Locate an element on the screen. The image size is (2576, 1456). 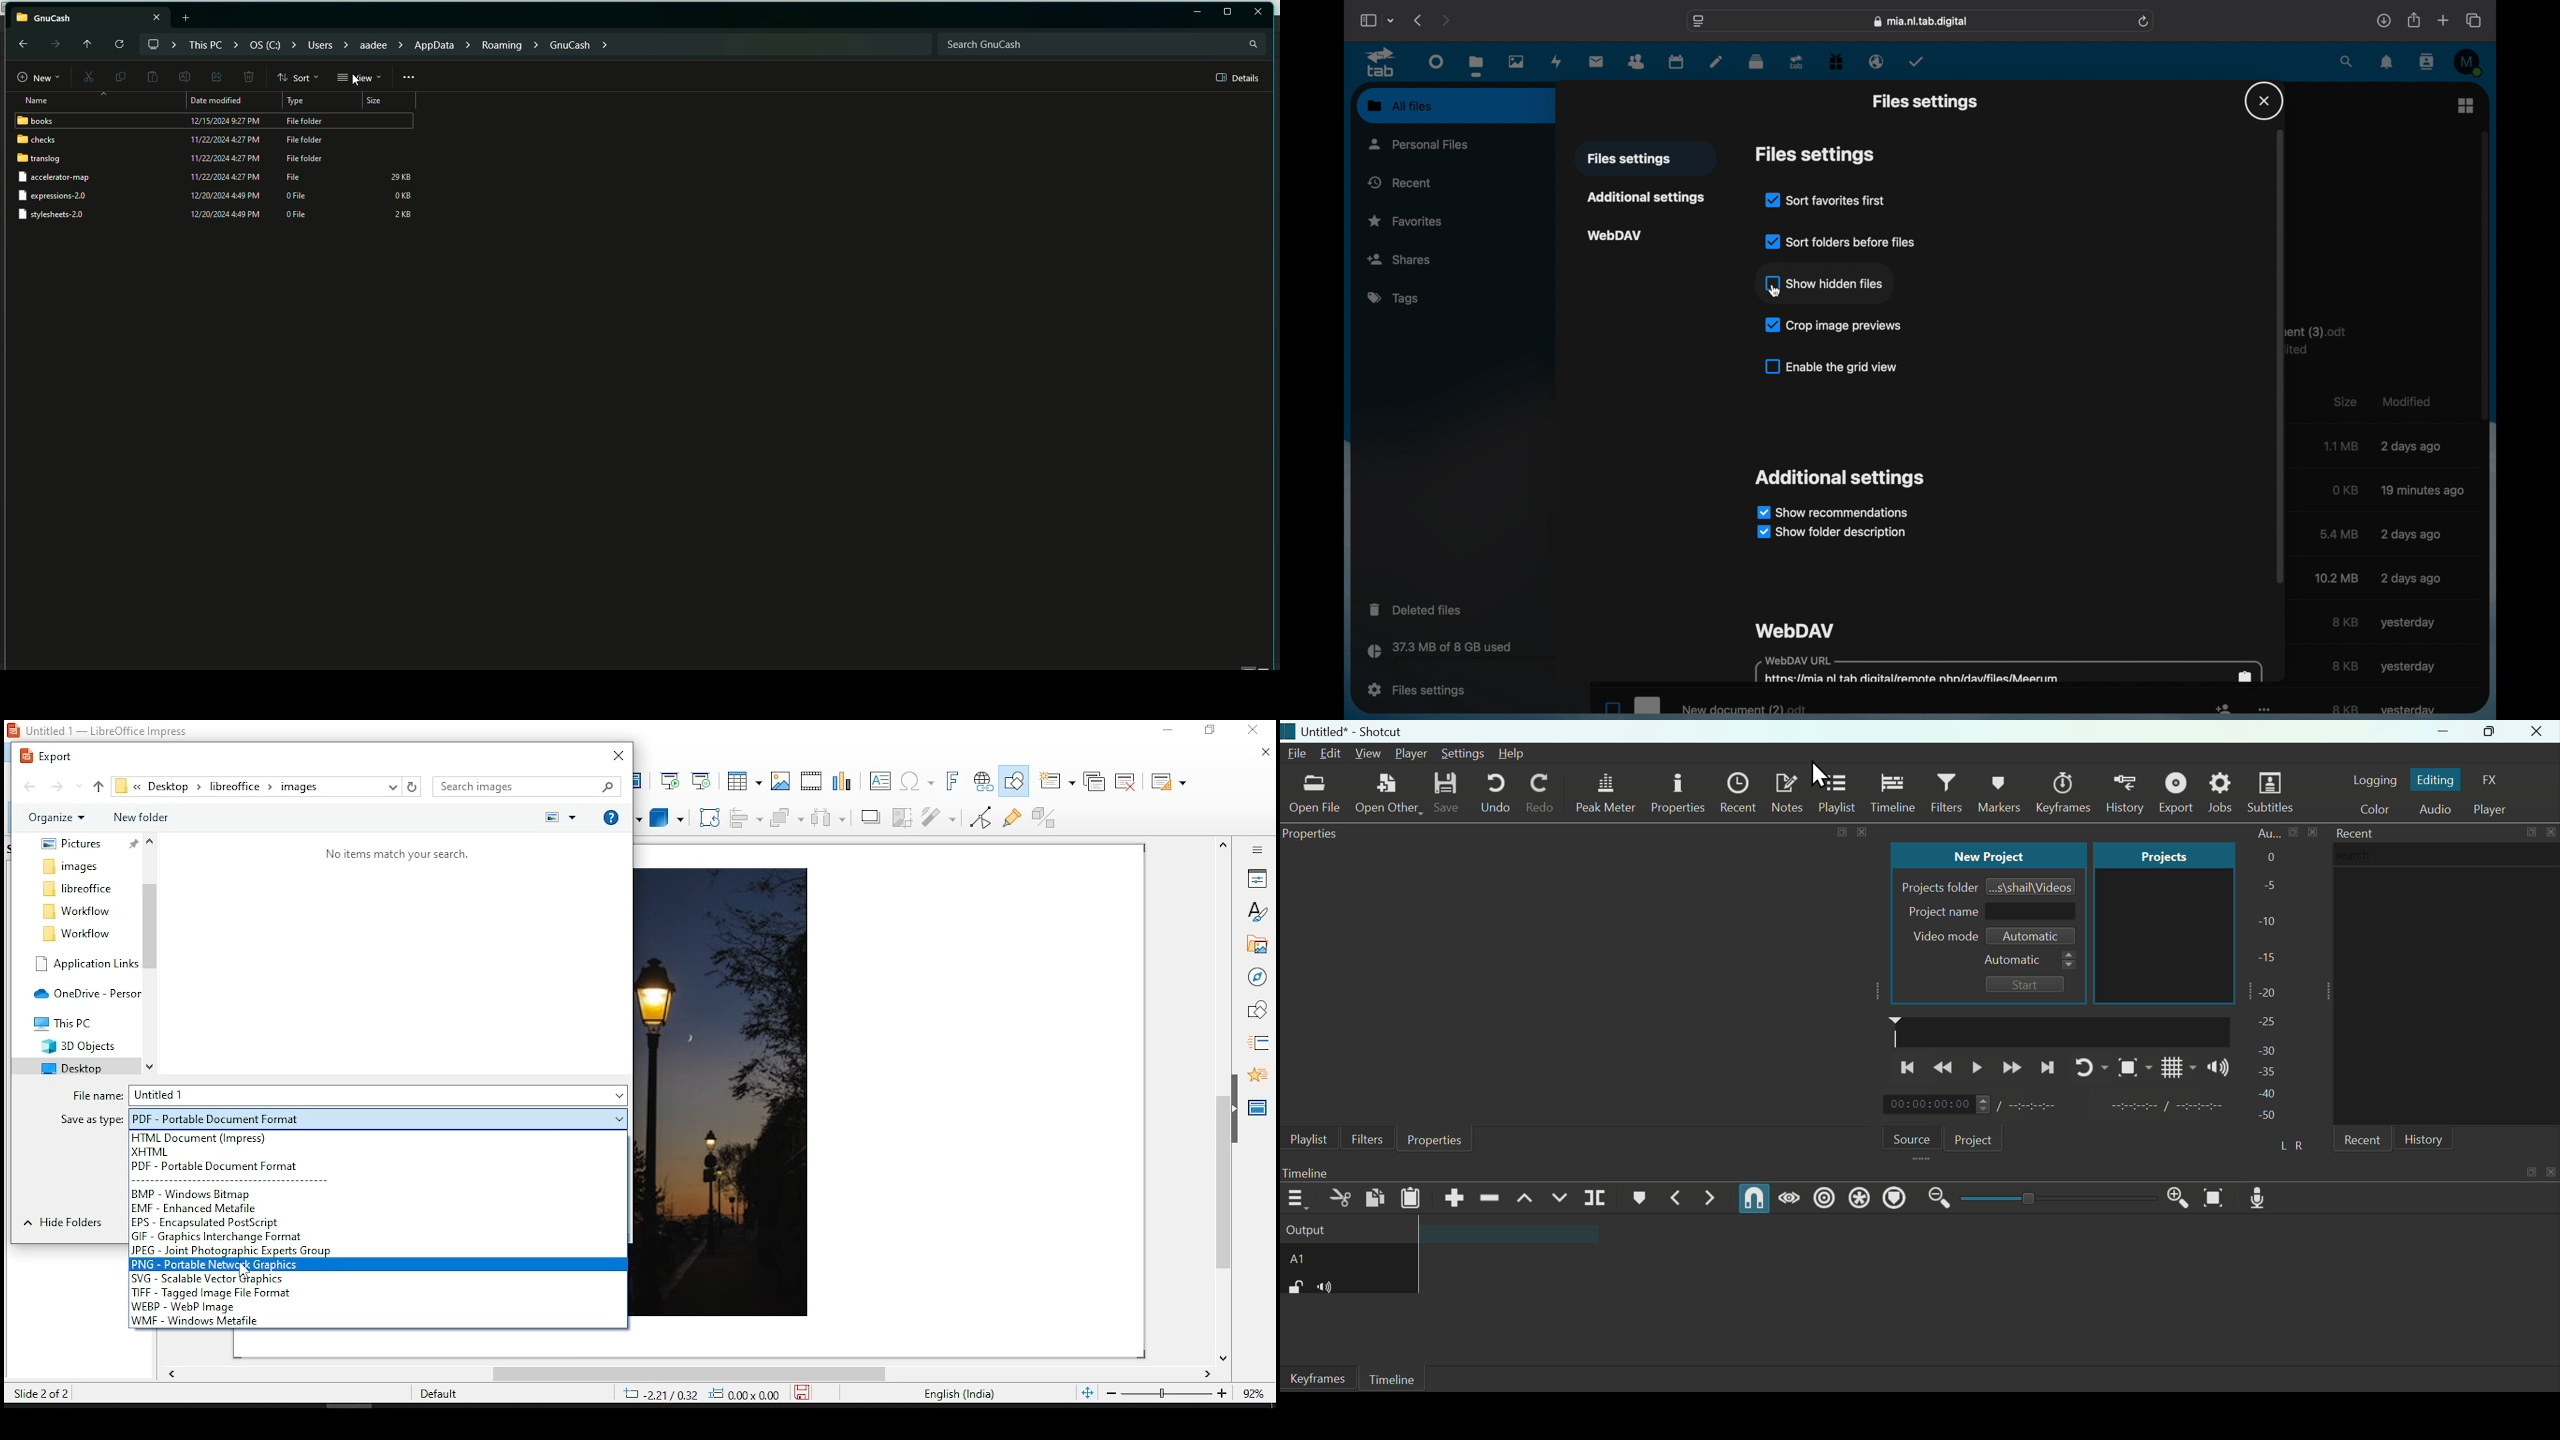
downloads is located at coordinates (2383, 20).